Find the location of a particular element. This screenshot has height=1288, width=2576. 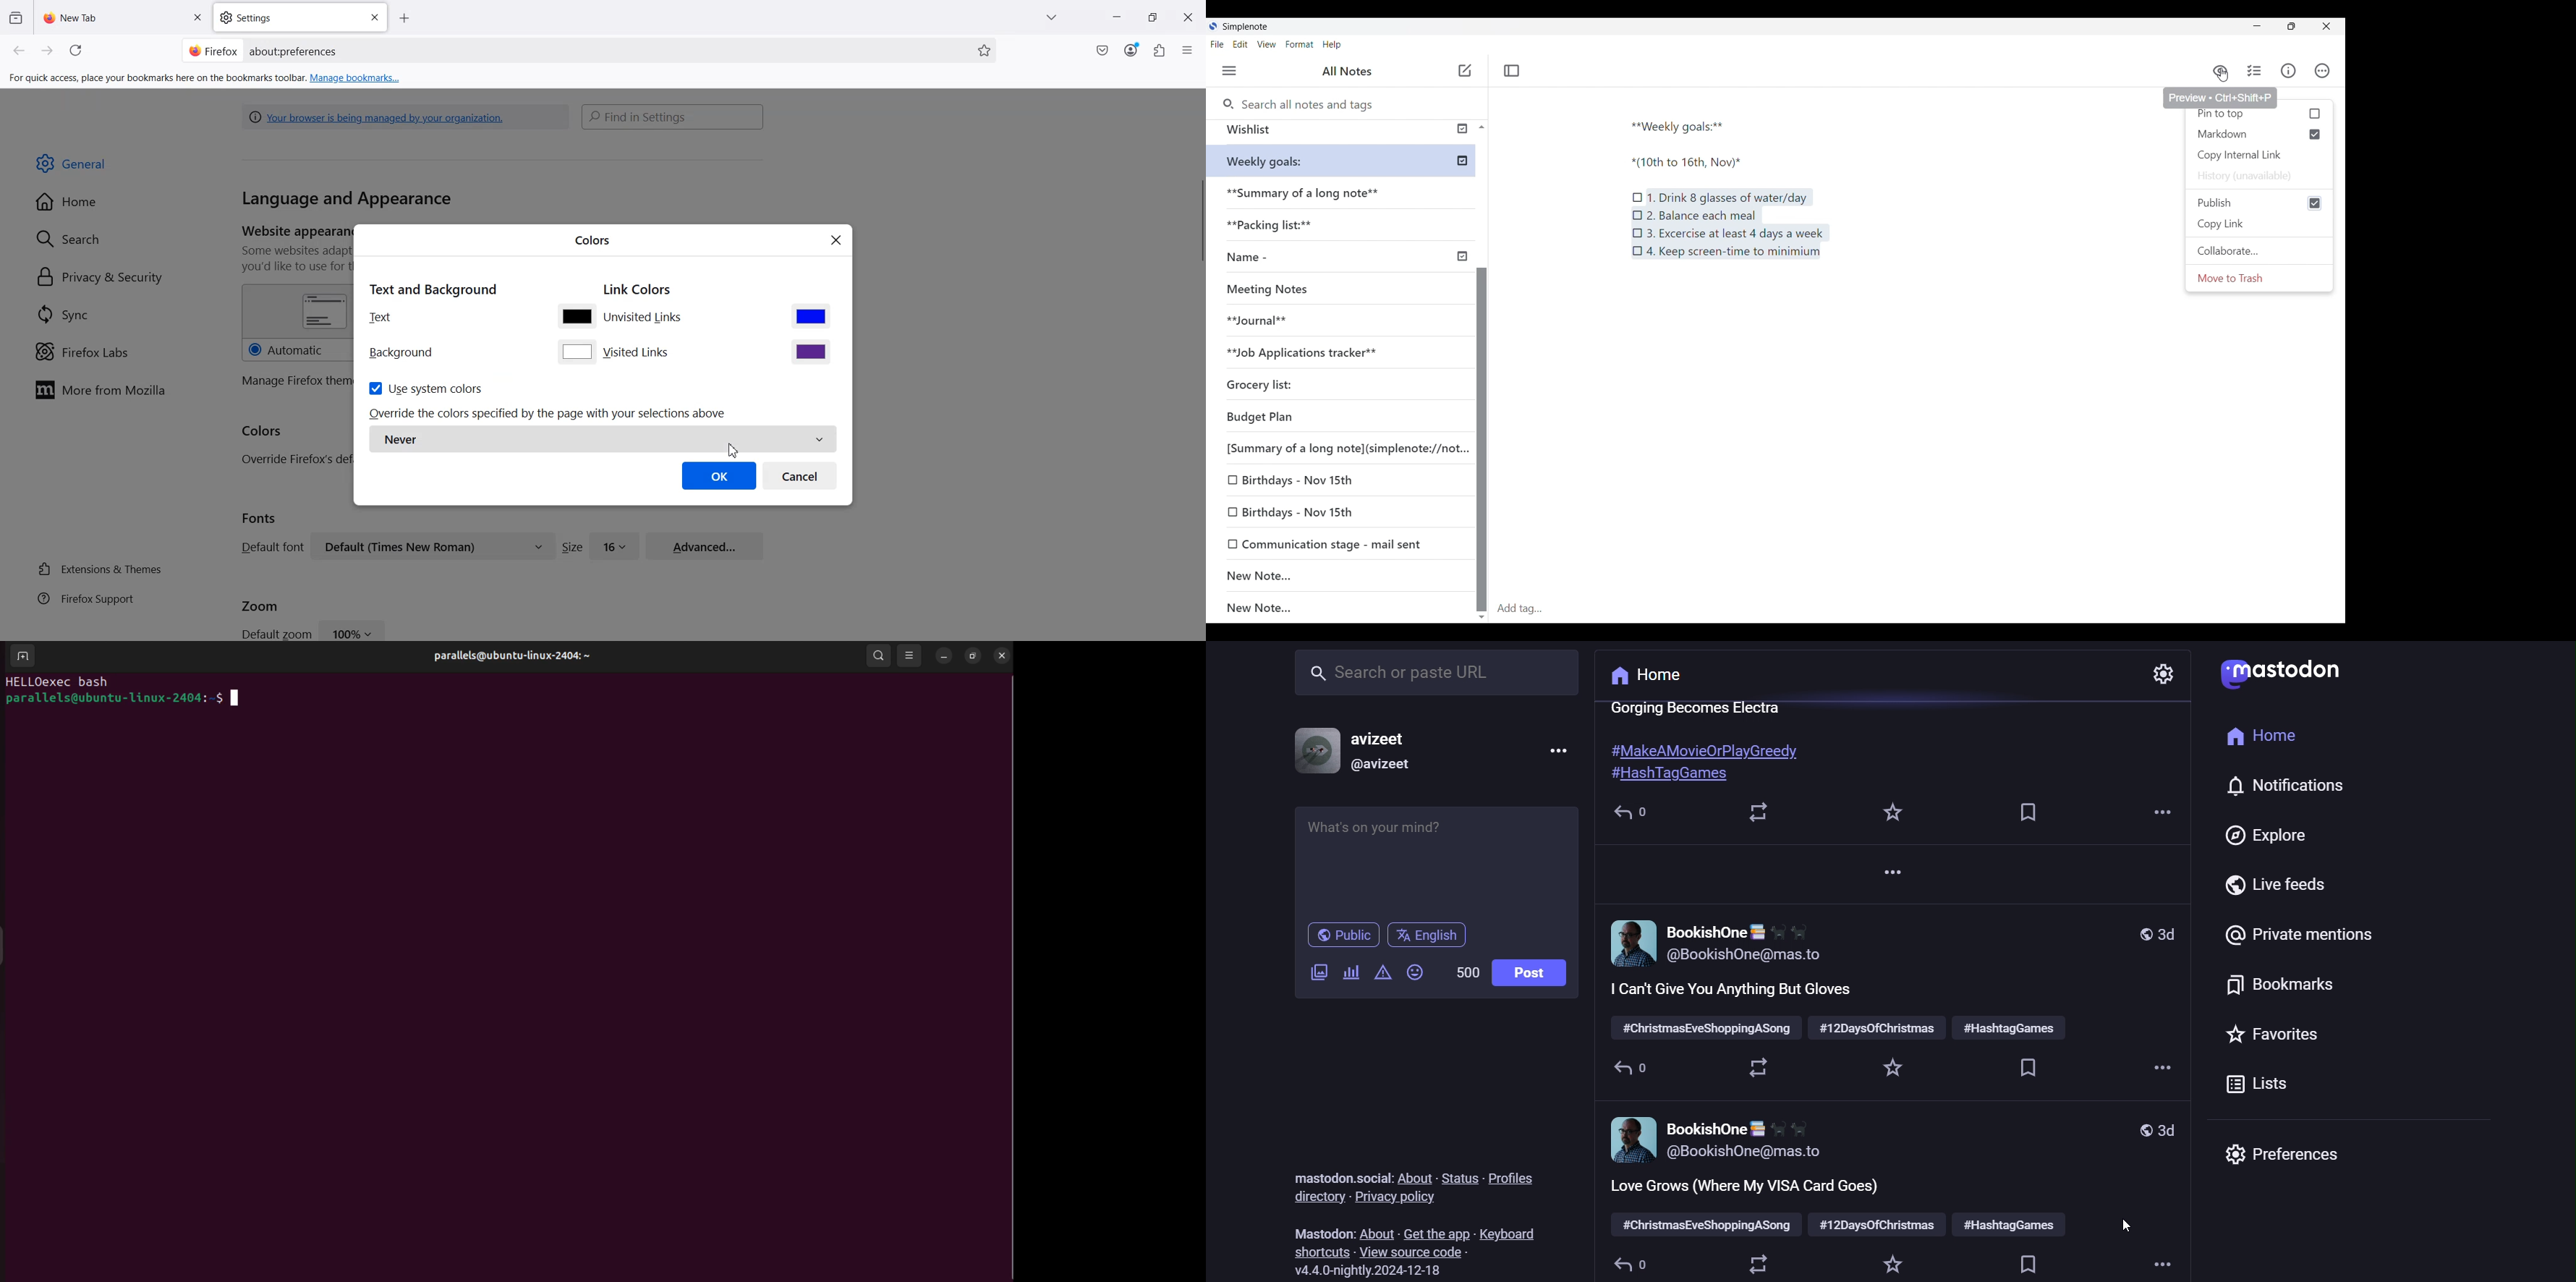

Scroll up button is located at coordinates (1478, 126).